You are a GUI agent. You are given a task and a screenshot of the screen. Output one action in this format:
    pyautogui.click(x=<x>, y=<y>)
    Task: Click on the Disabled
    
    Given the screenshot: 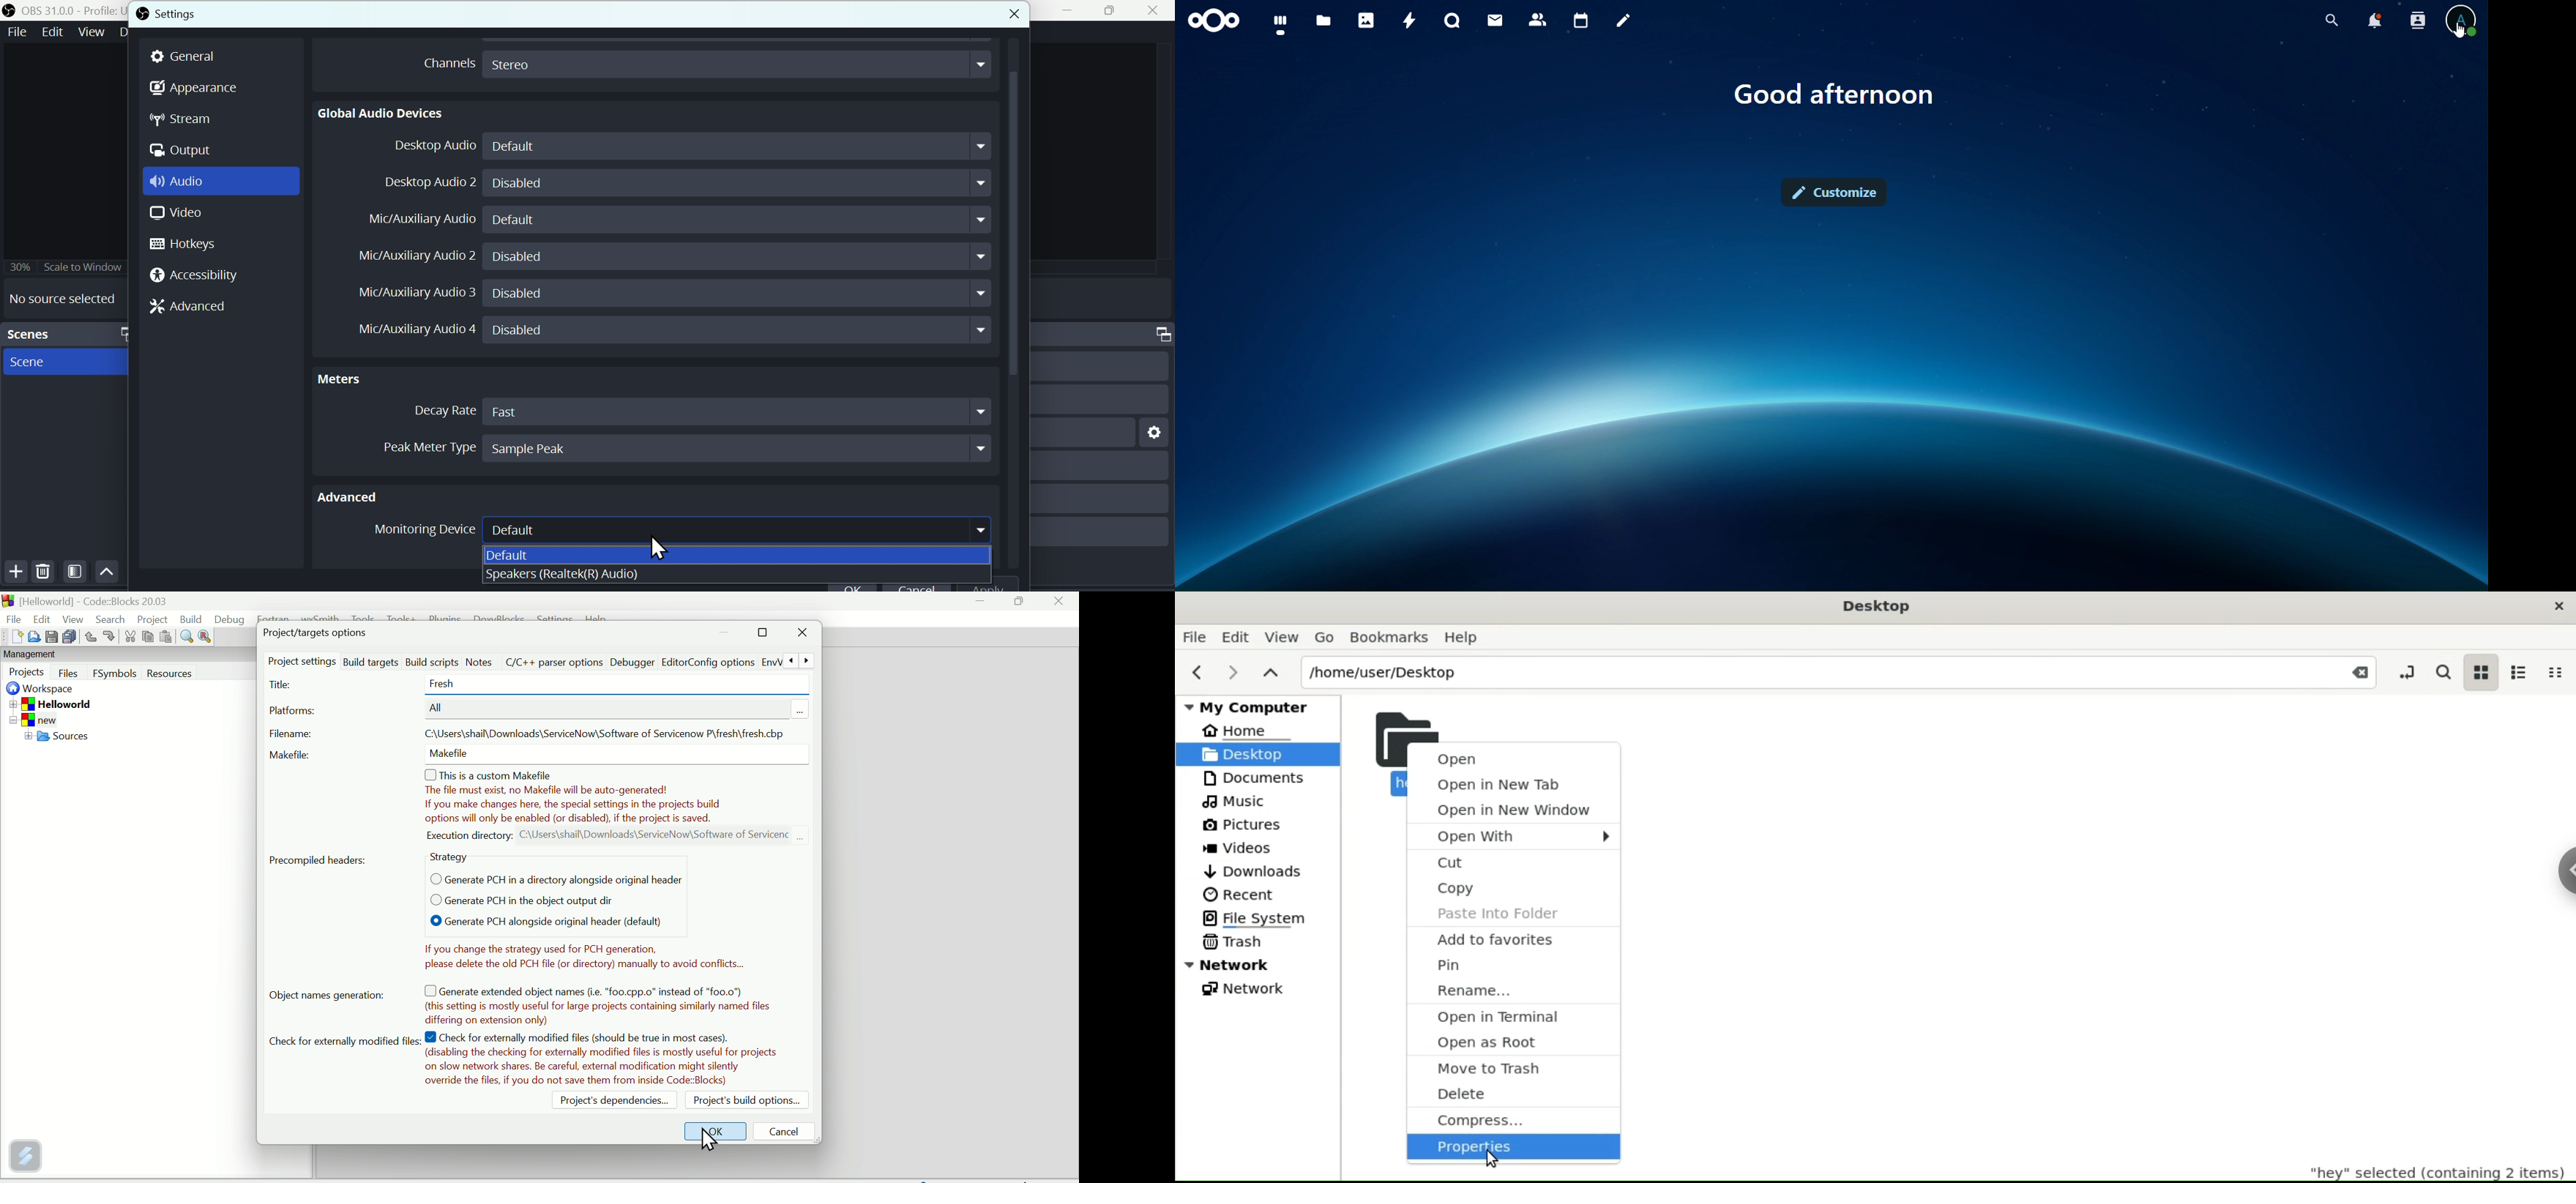 What is the action you would take?
    pyautogui.click(x=739, y=331)
    